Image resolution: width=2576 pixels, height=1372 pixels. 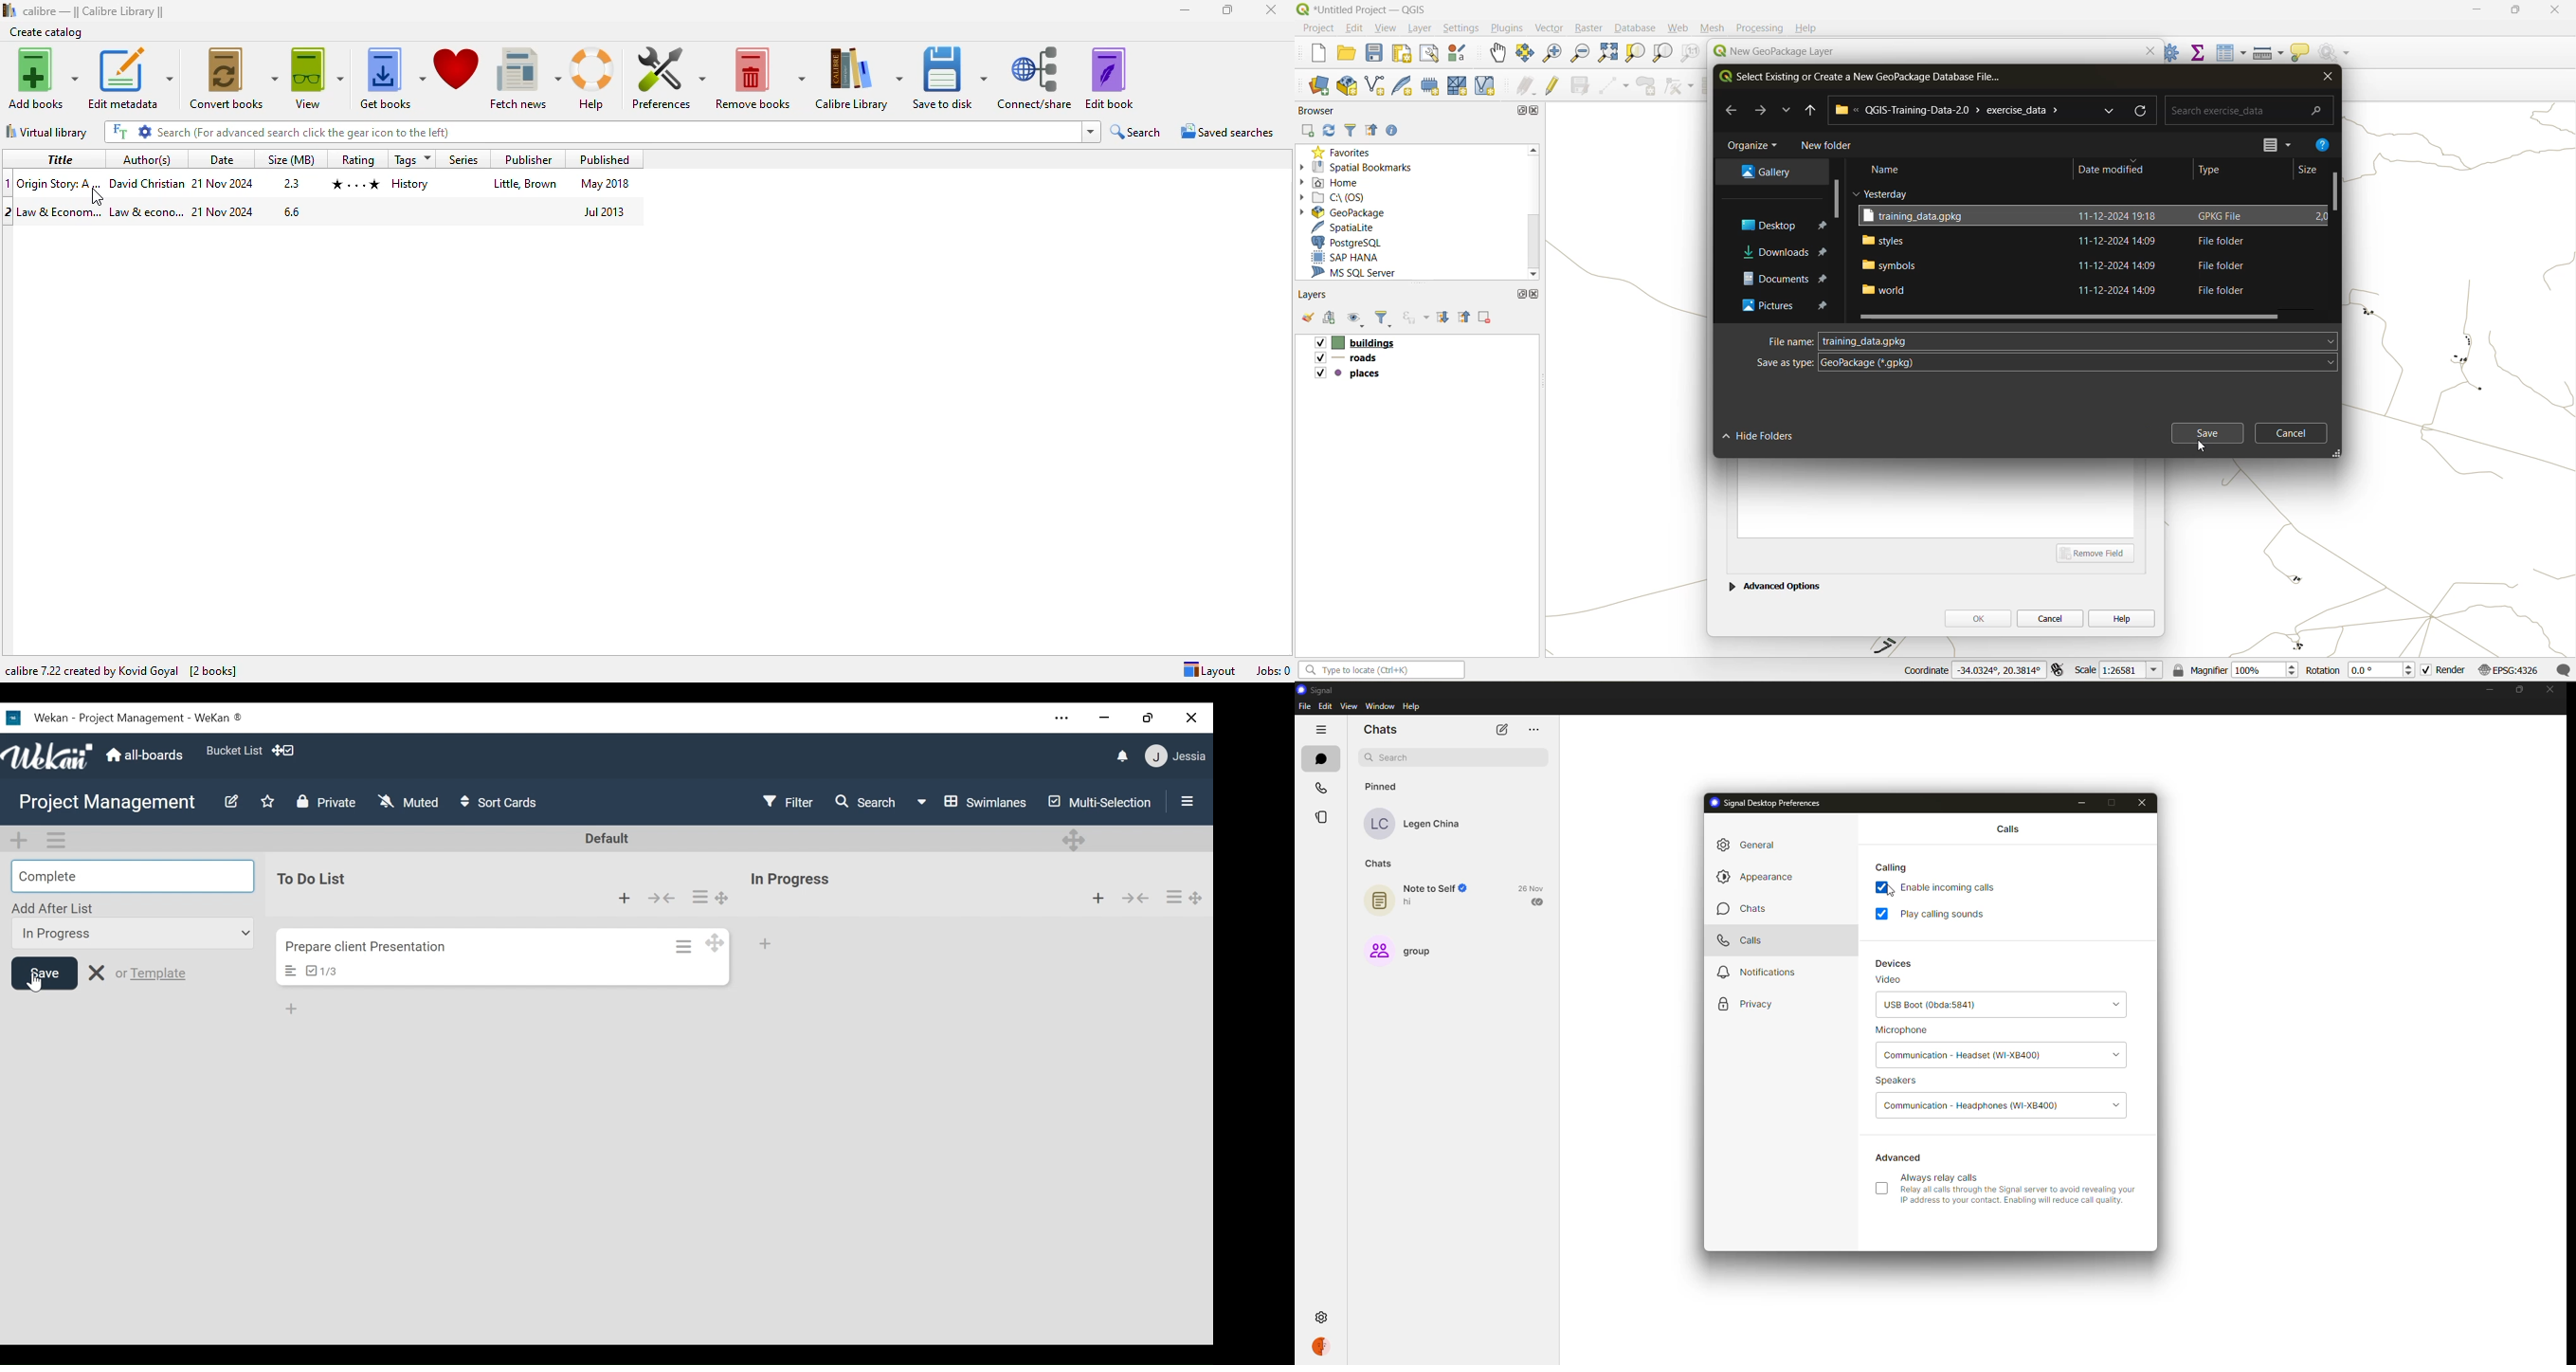 I want to click on published date, so click(x=605, y=184).